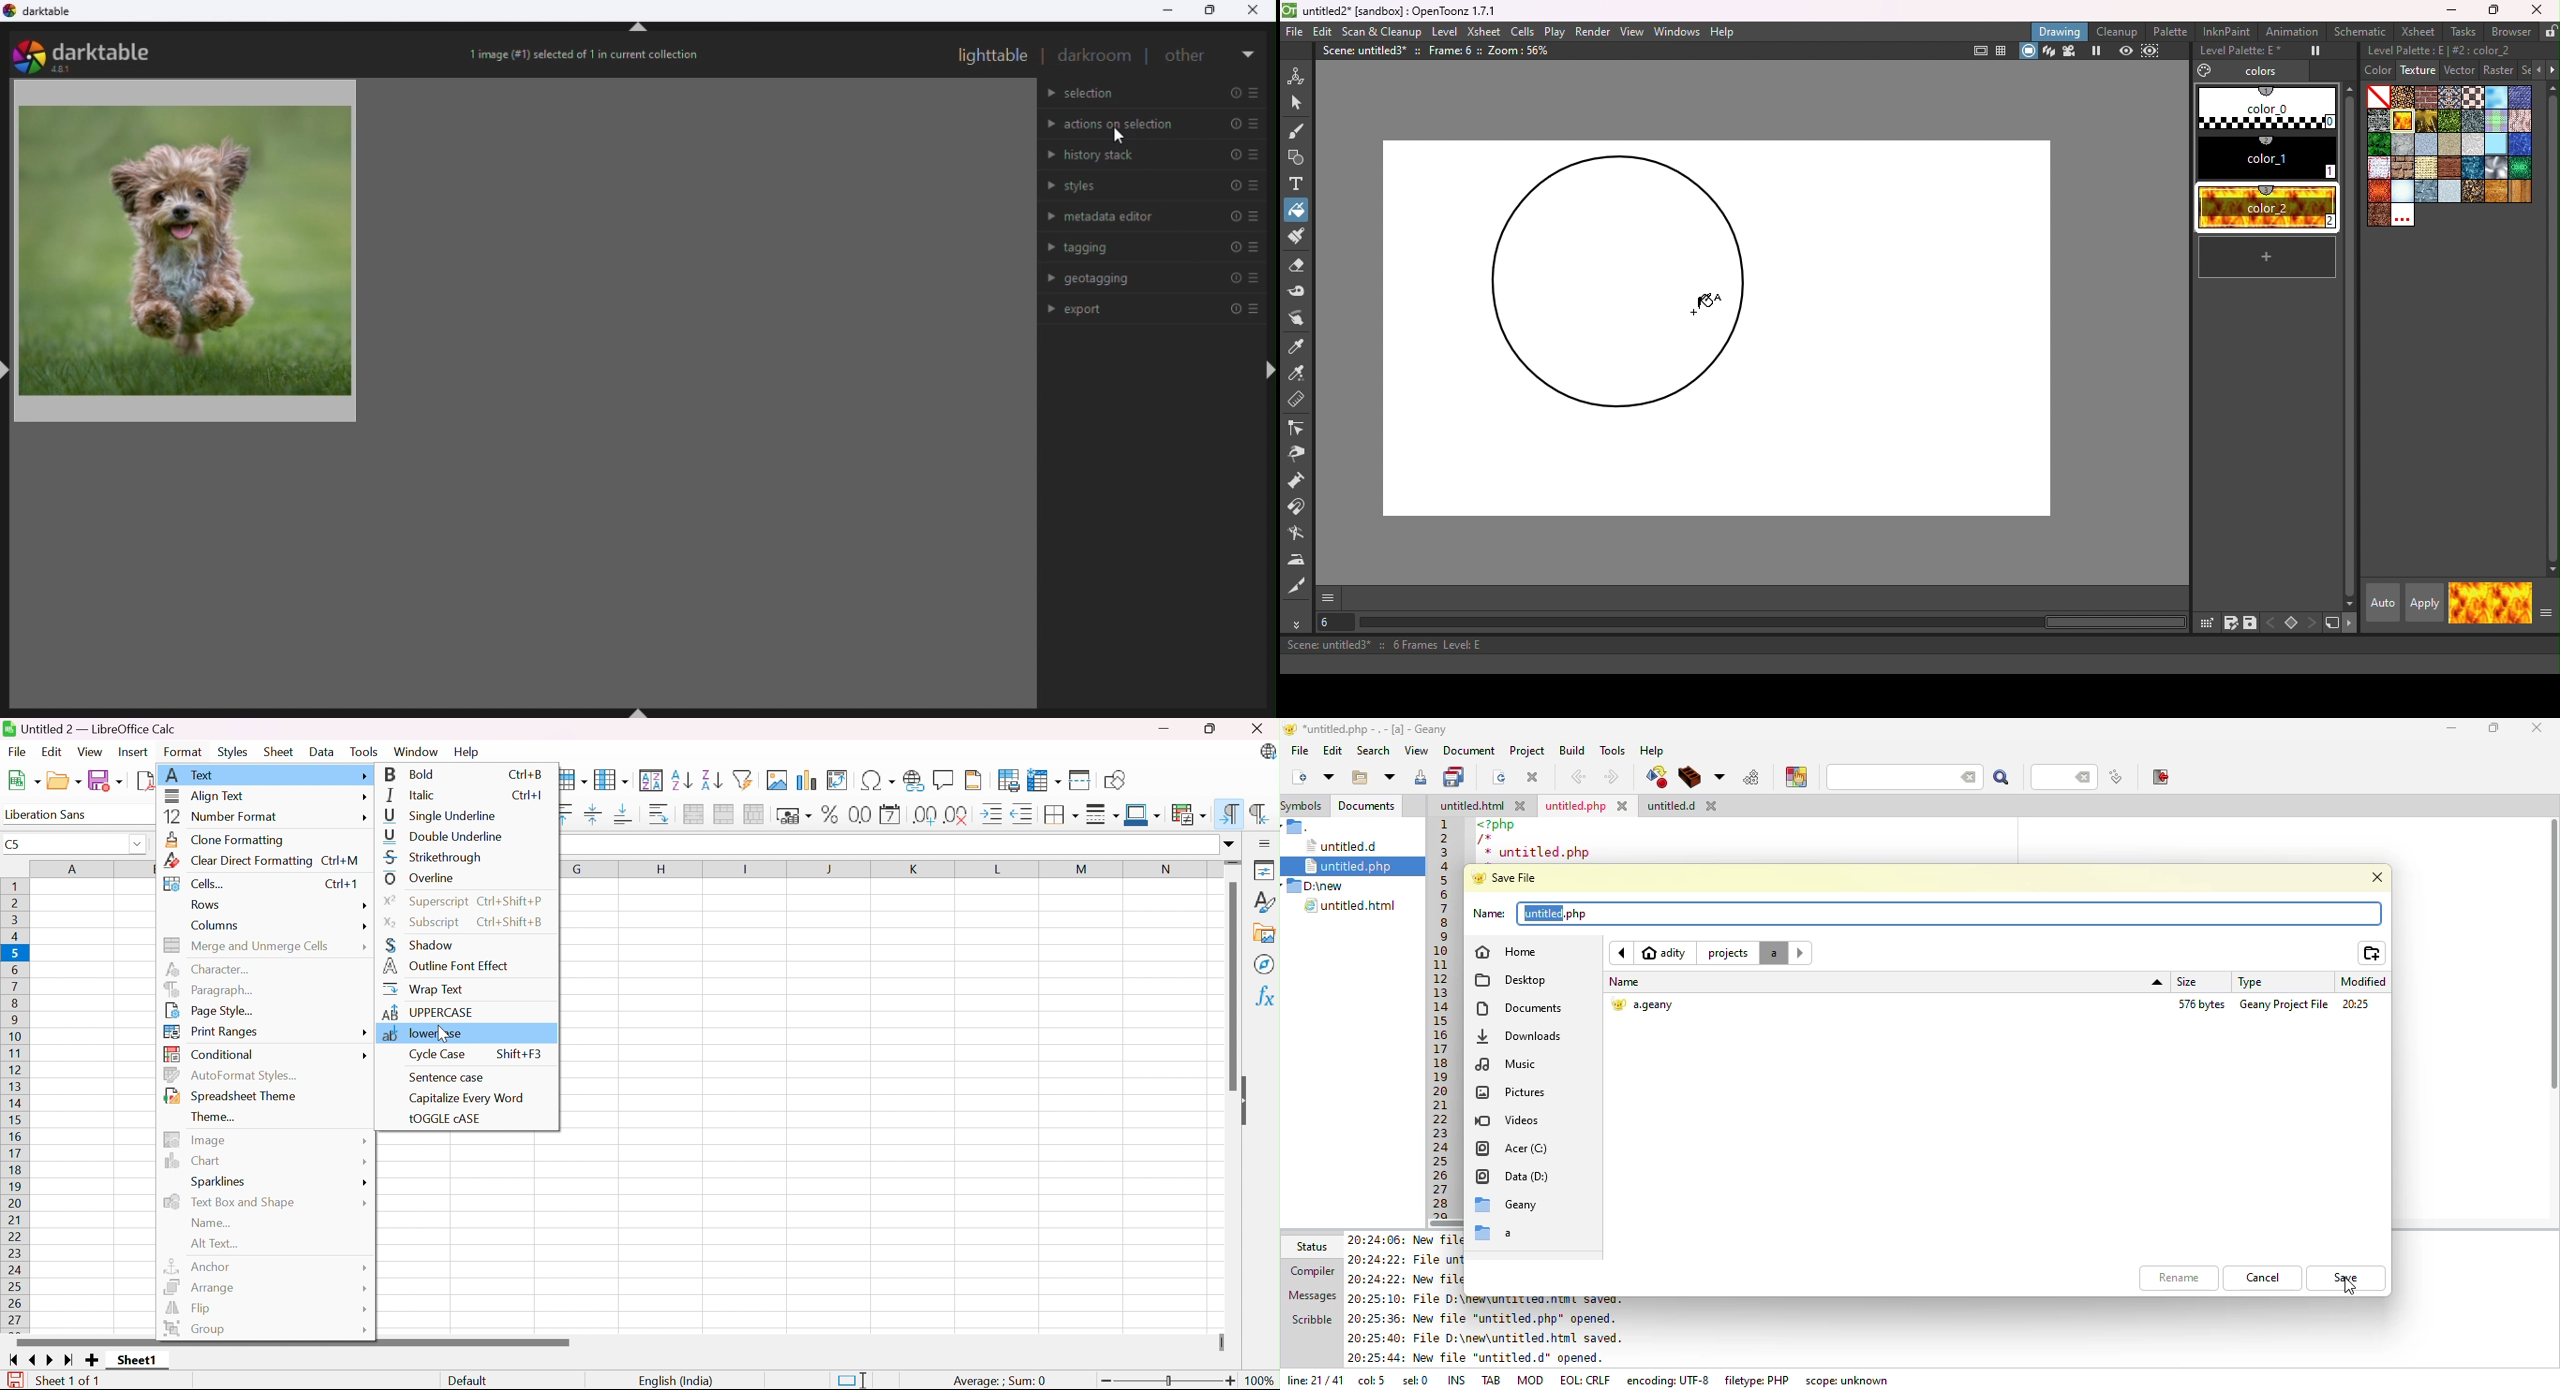 This screenshot has width=2576, height=1400. Describe the element at coordinates (50, 15) in the screenshot. I see `Dark table` at that location.